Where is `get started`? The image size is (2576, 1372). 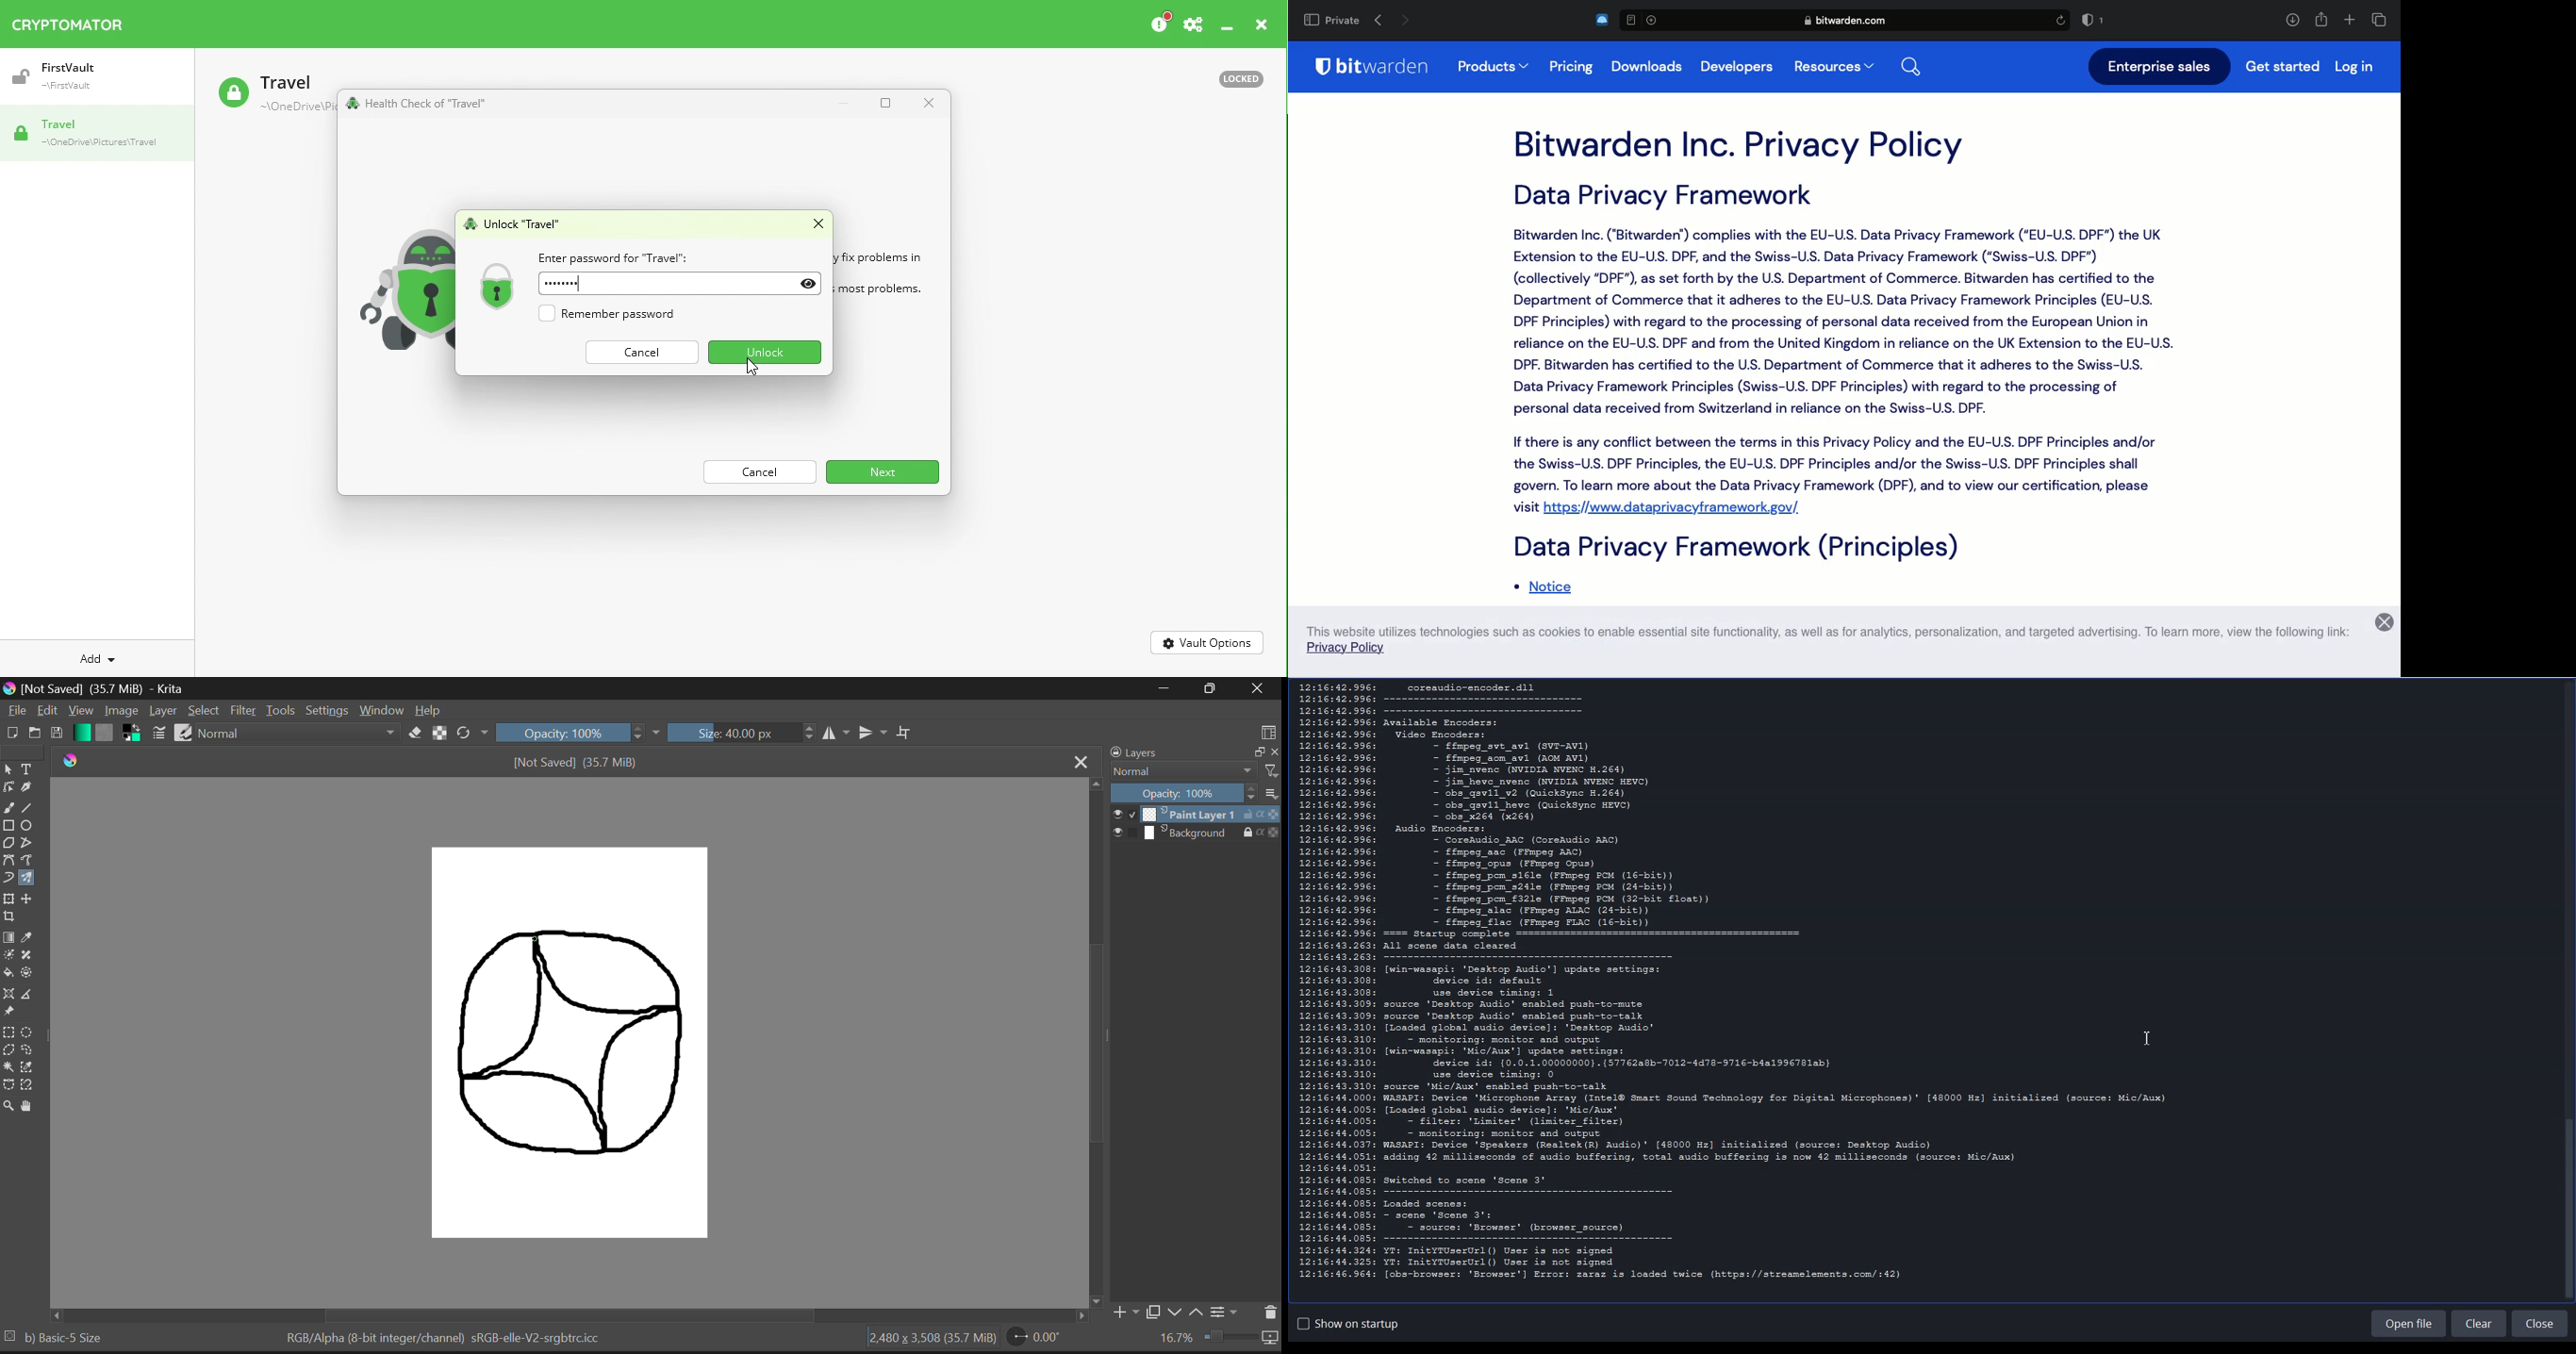
get started is located at coordinates (2283, 68).